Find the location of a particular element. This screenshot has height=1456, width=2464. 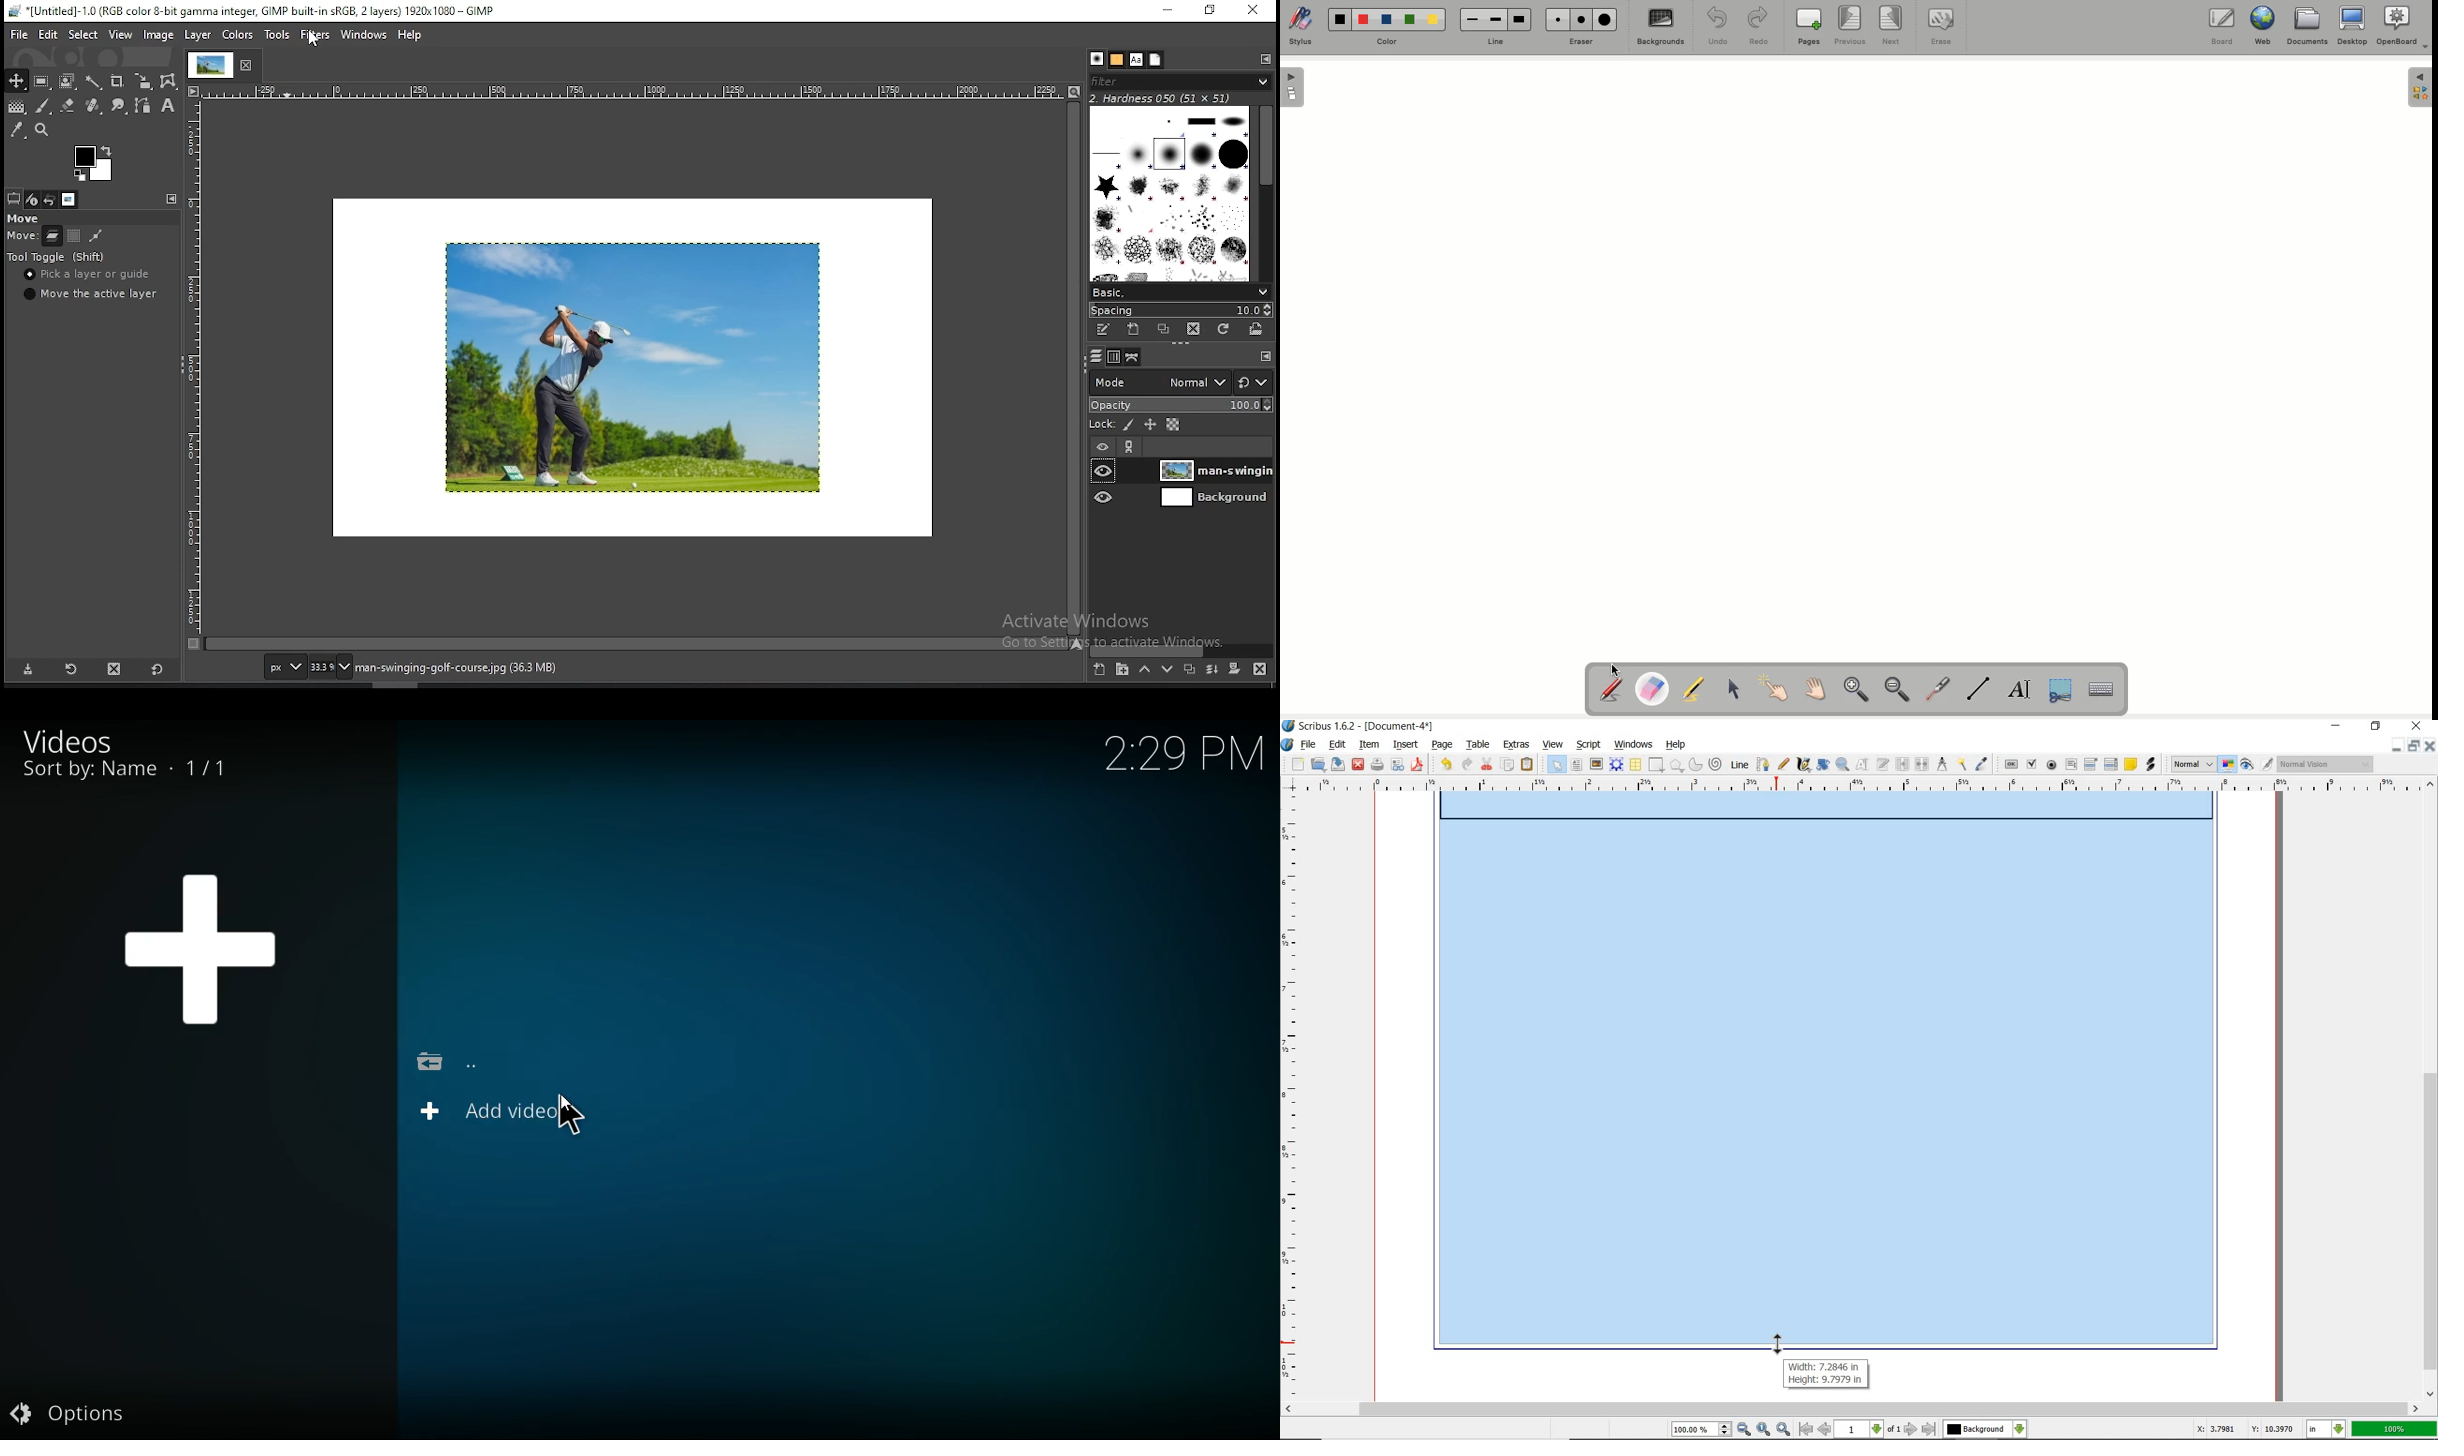

options is located at coordinates (90, 1412).